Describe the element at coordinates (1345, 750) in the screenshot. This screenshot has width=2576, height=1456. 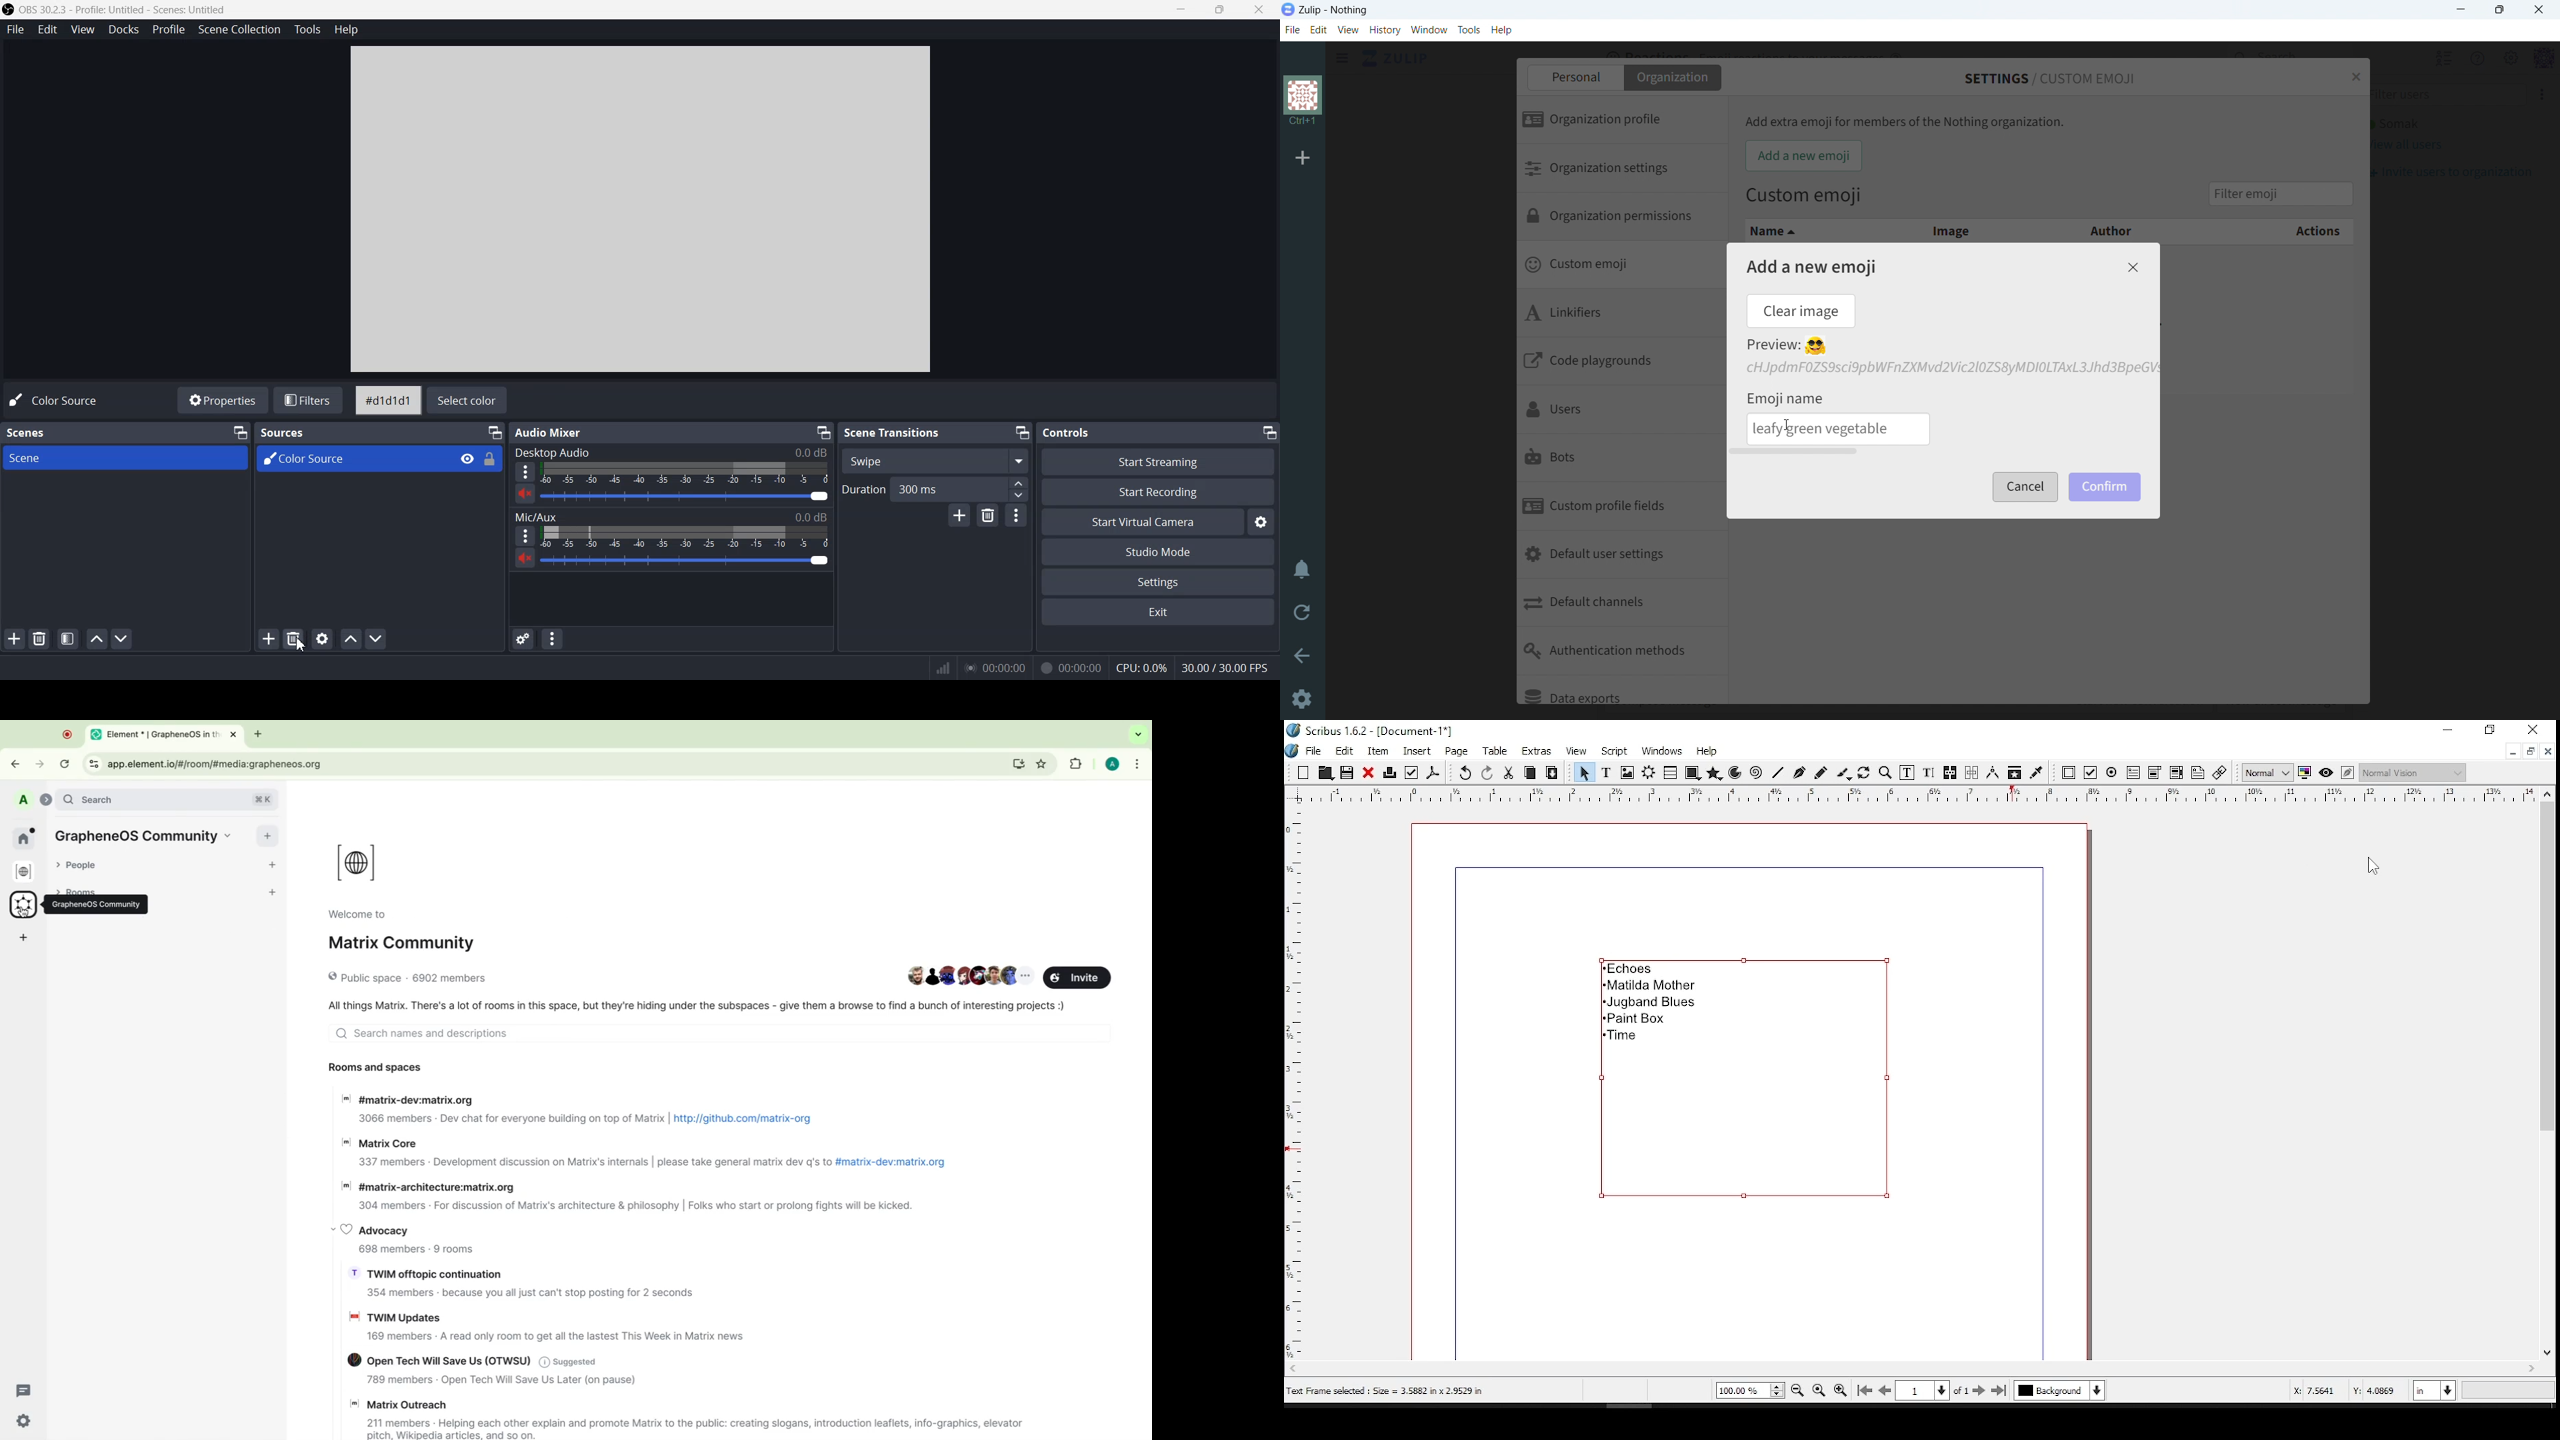
I see `edit` at that location.